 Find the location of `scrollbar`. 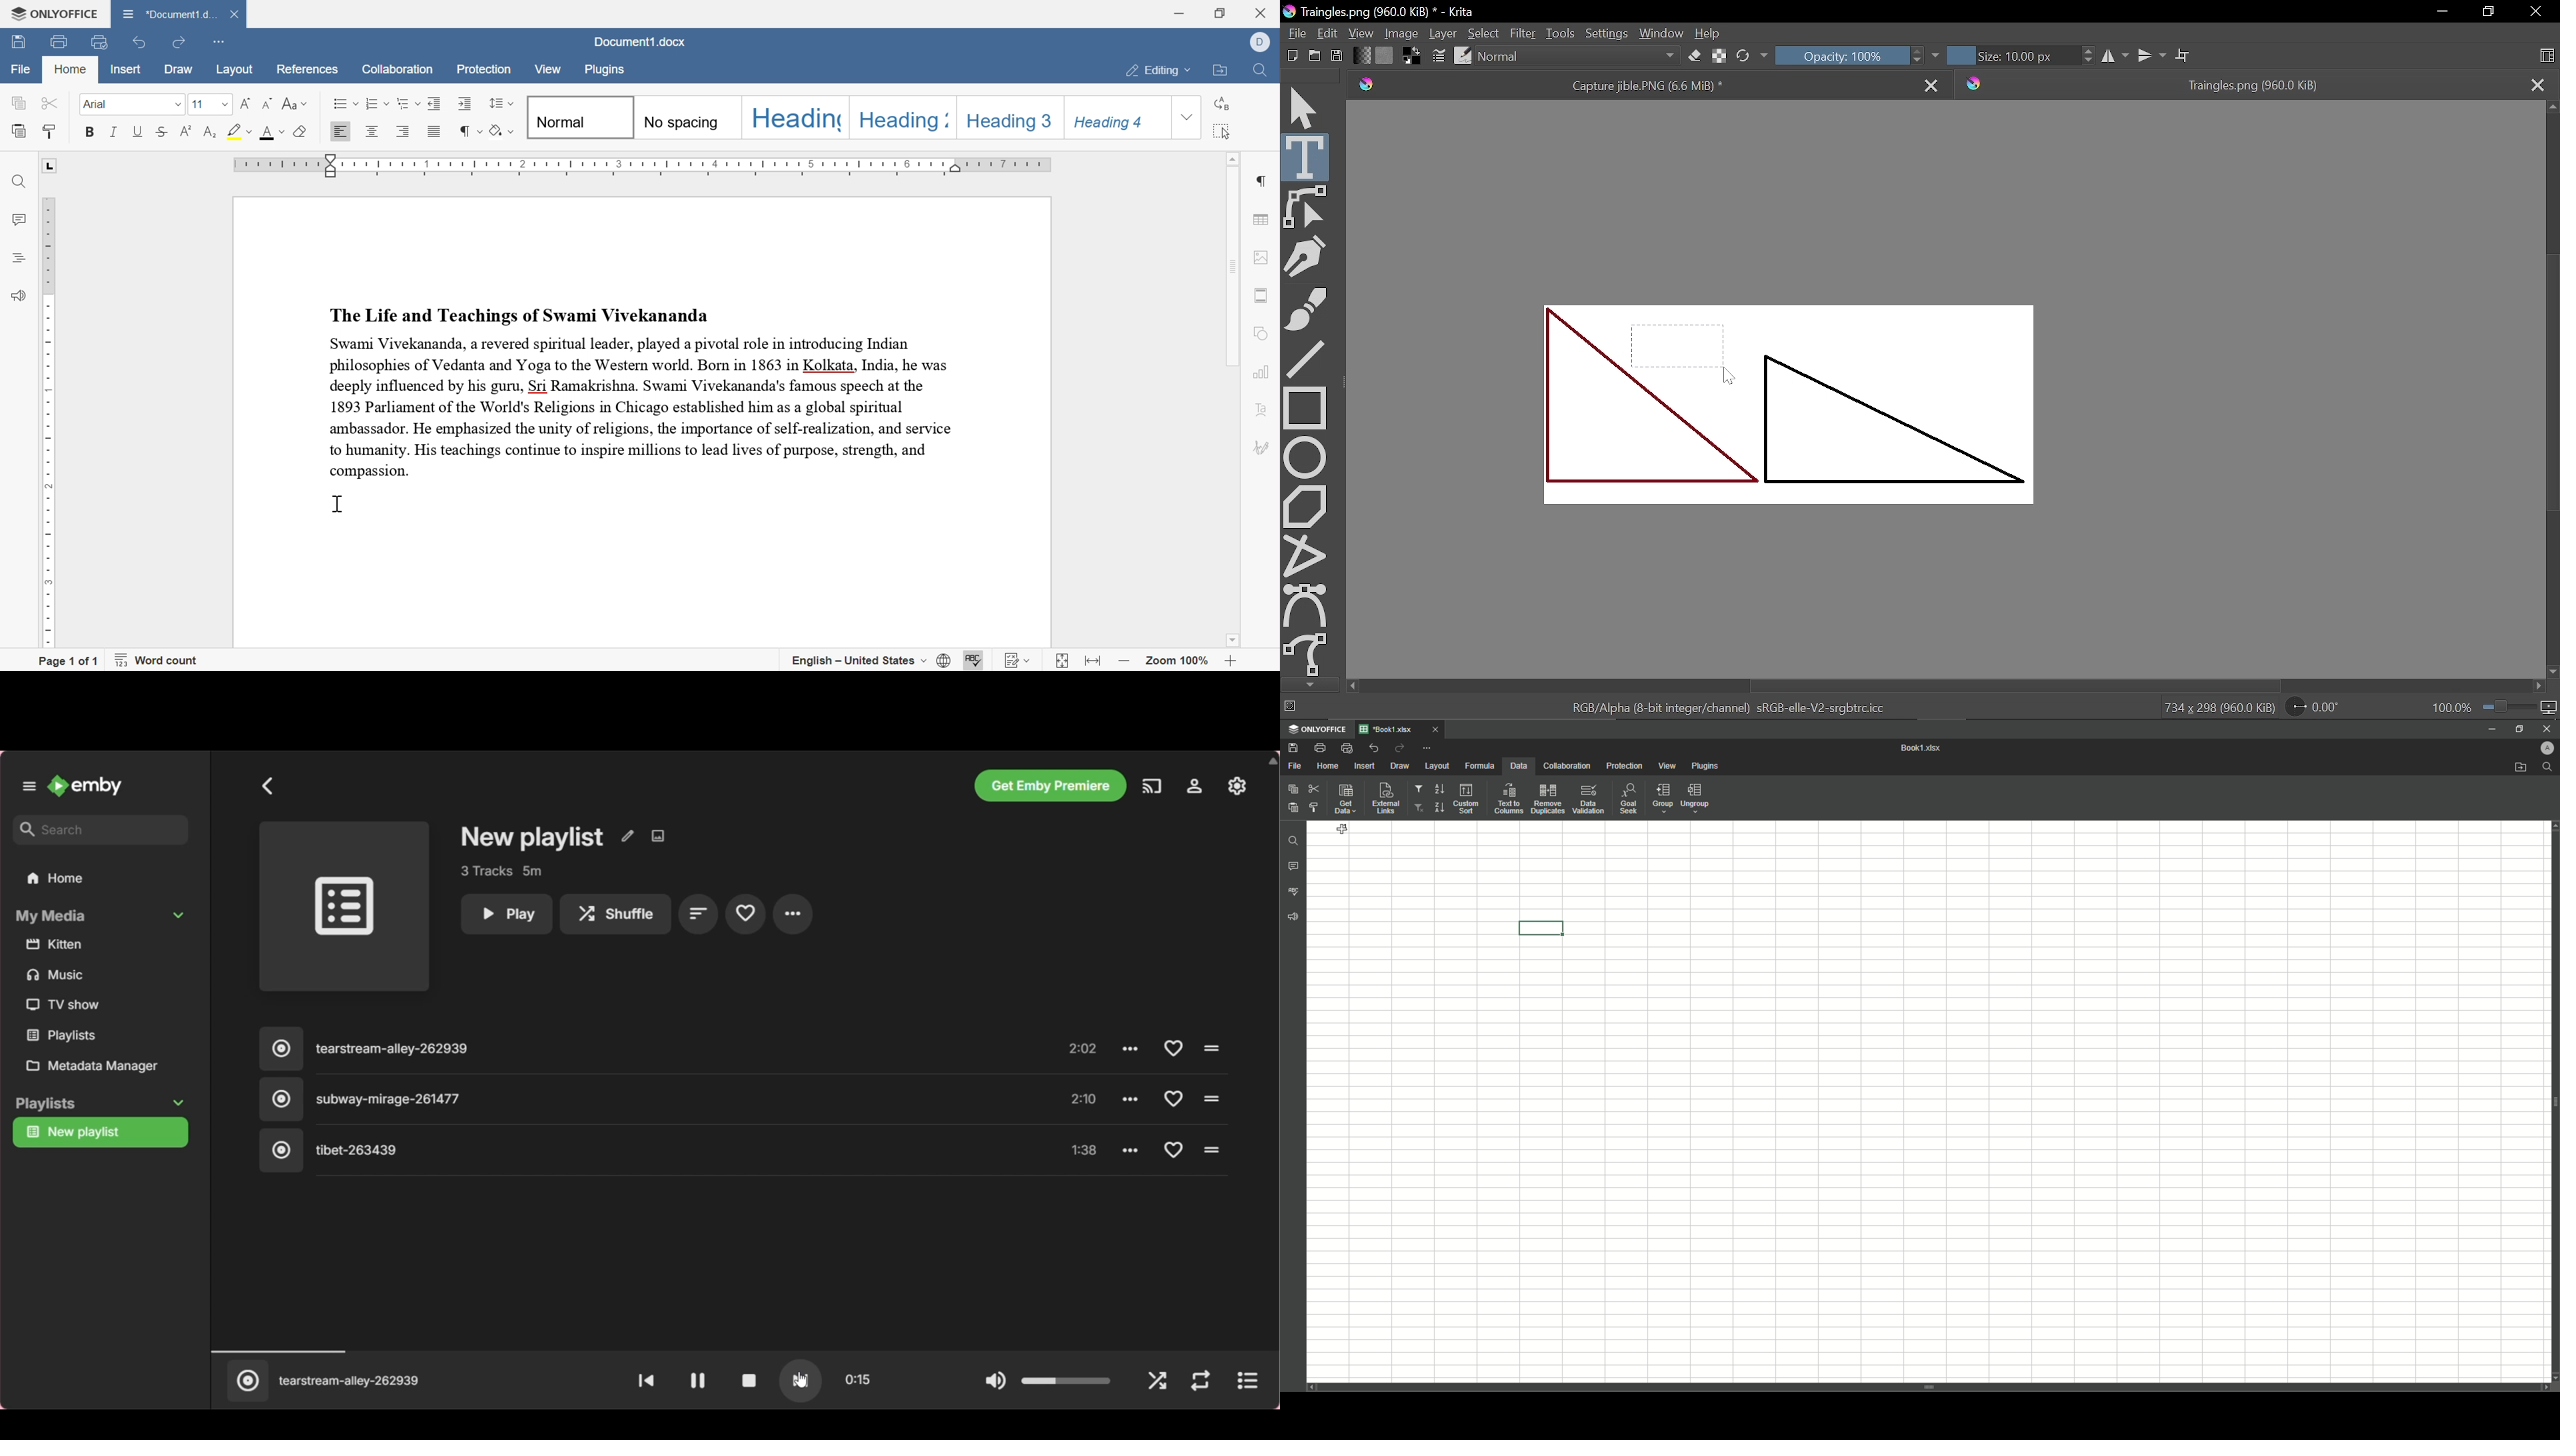

scrollbar is located at coordinates (1272, 1081).